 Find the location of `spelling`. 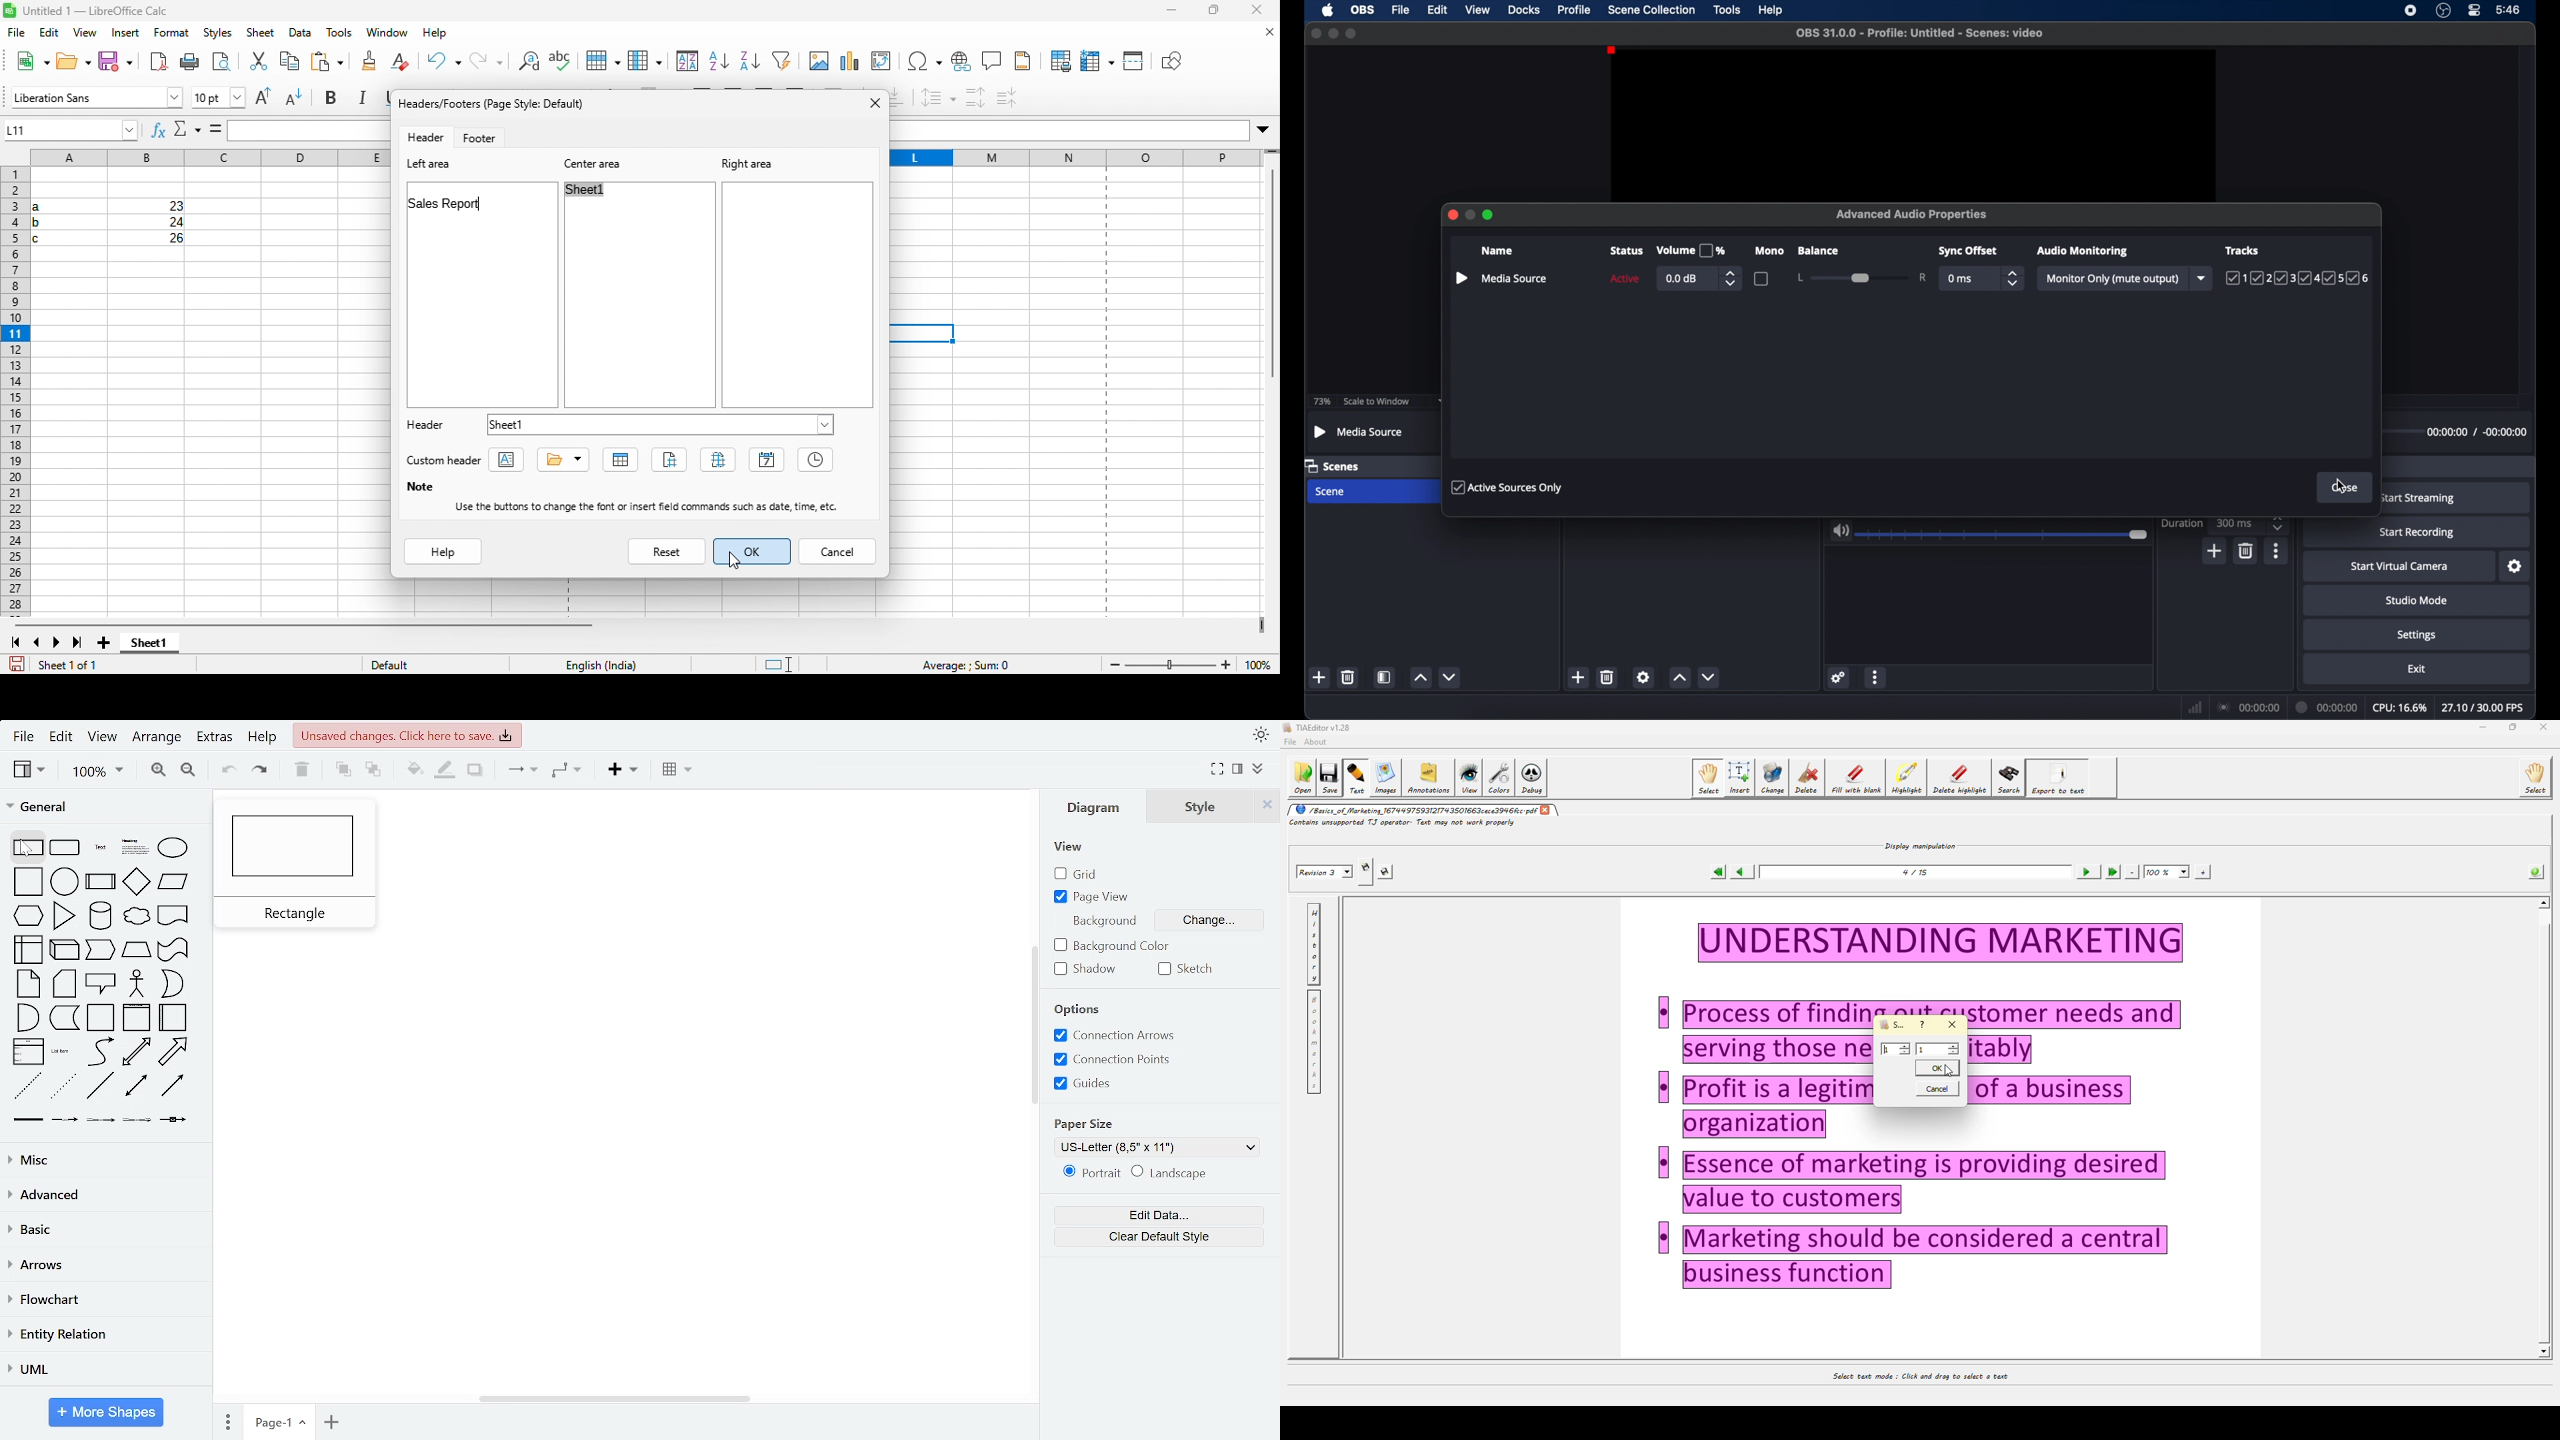

spelling is located at coordinates (526, 65).